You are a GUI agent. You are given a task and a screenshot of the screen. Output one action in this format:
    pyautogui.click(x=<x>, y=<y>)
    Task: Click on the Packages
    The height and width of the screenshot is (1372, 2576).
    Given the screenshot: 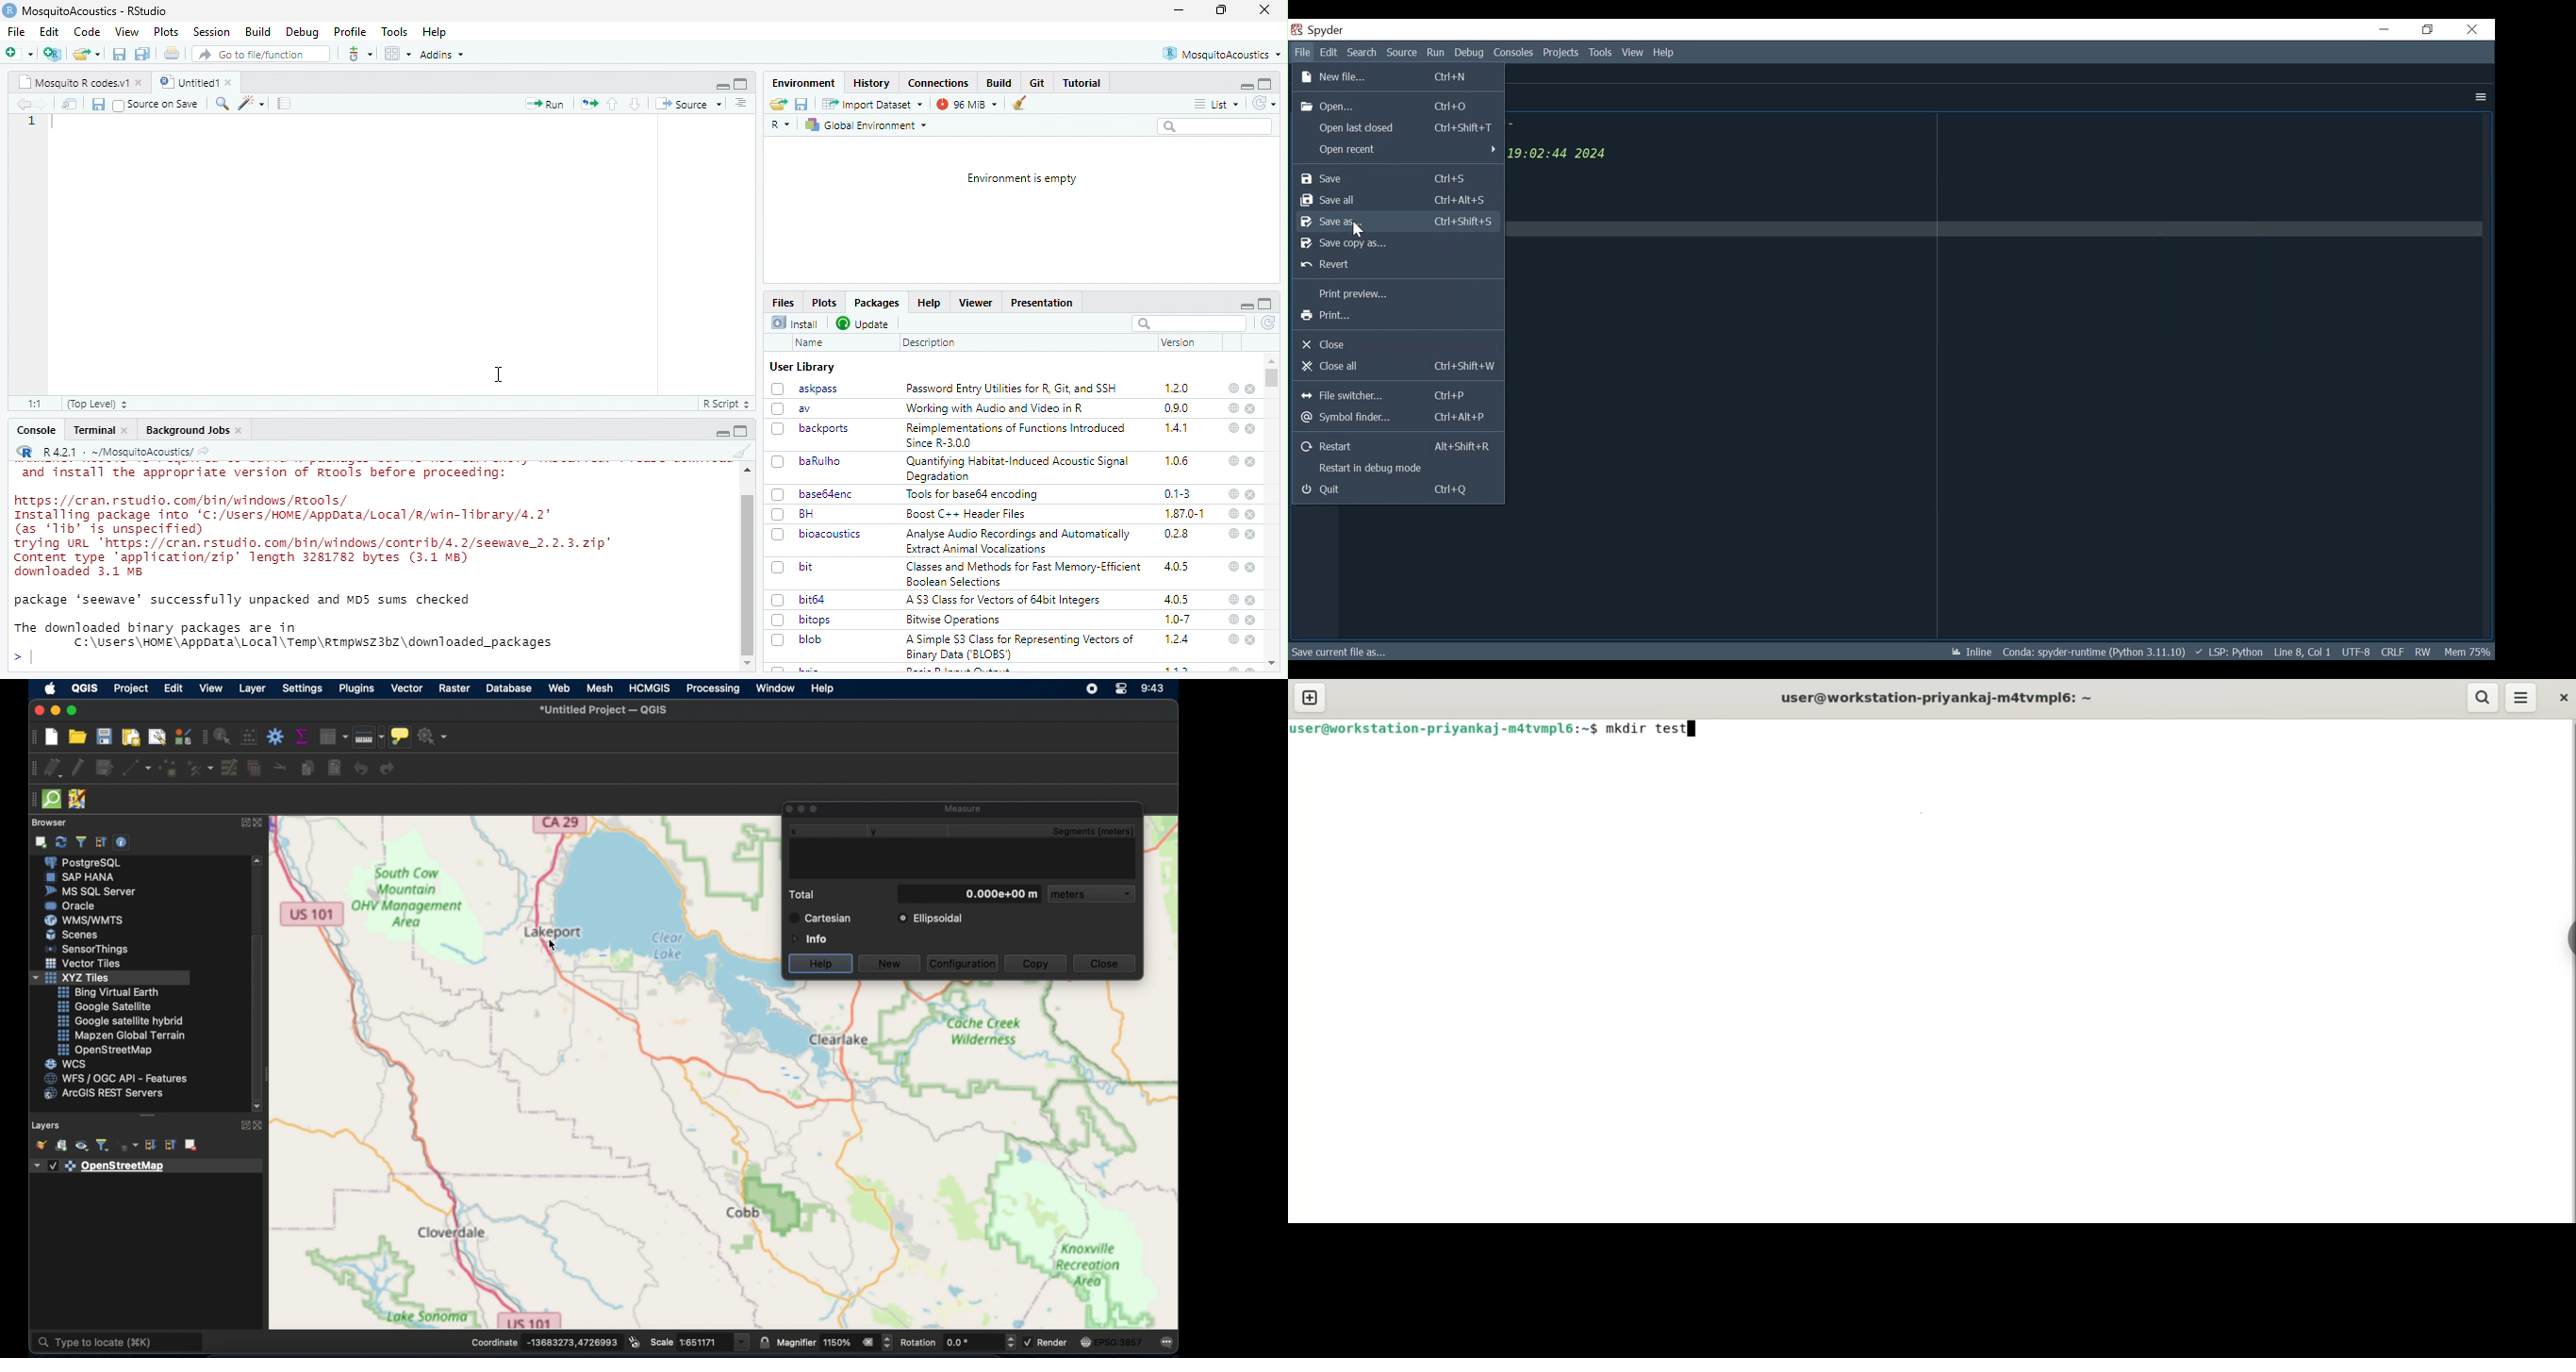 What is the action you would take?
    pyautogui.click(x=878, y=303)
    